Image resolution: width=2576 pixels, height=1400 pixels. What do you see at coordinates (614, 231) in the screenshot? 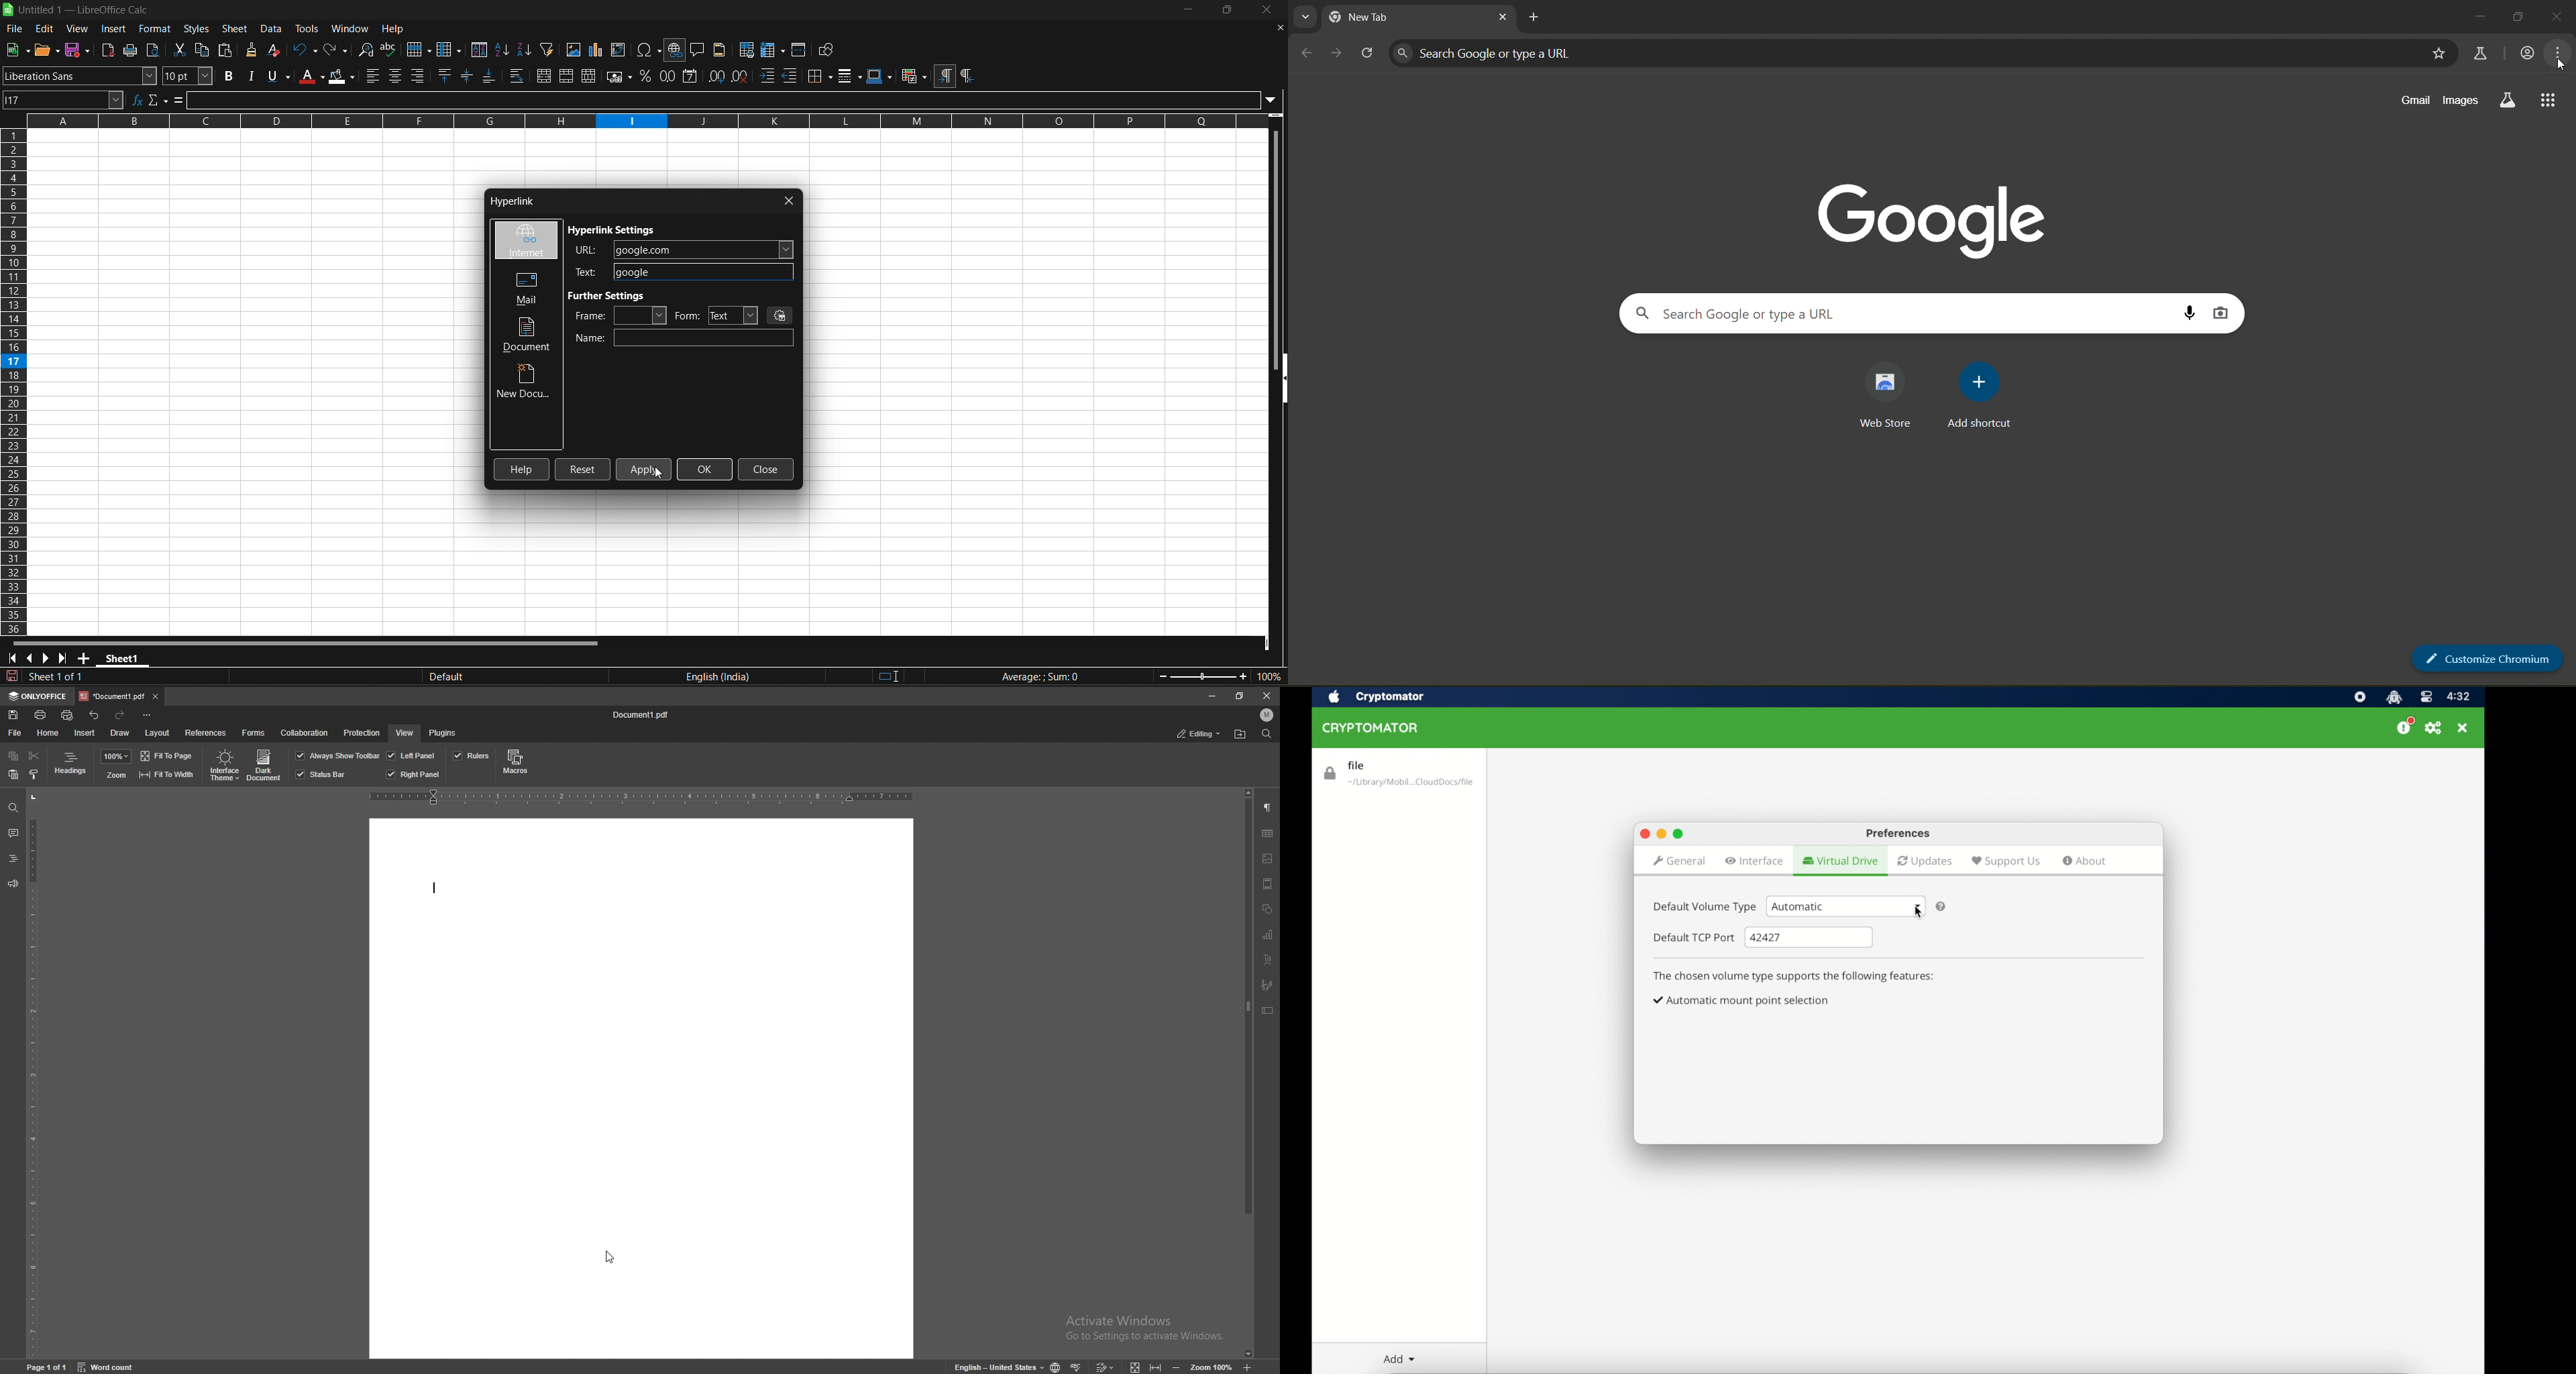
I see `hyperlink settings` at bounding box center [614, 231].